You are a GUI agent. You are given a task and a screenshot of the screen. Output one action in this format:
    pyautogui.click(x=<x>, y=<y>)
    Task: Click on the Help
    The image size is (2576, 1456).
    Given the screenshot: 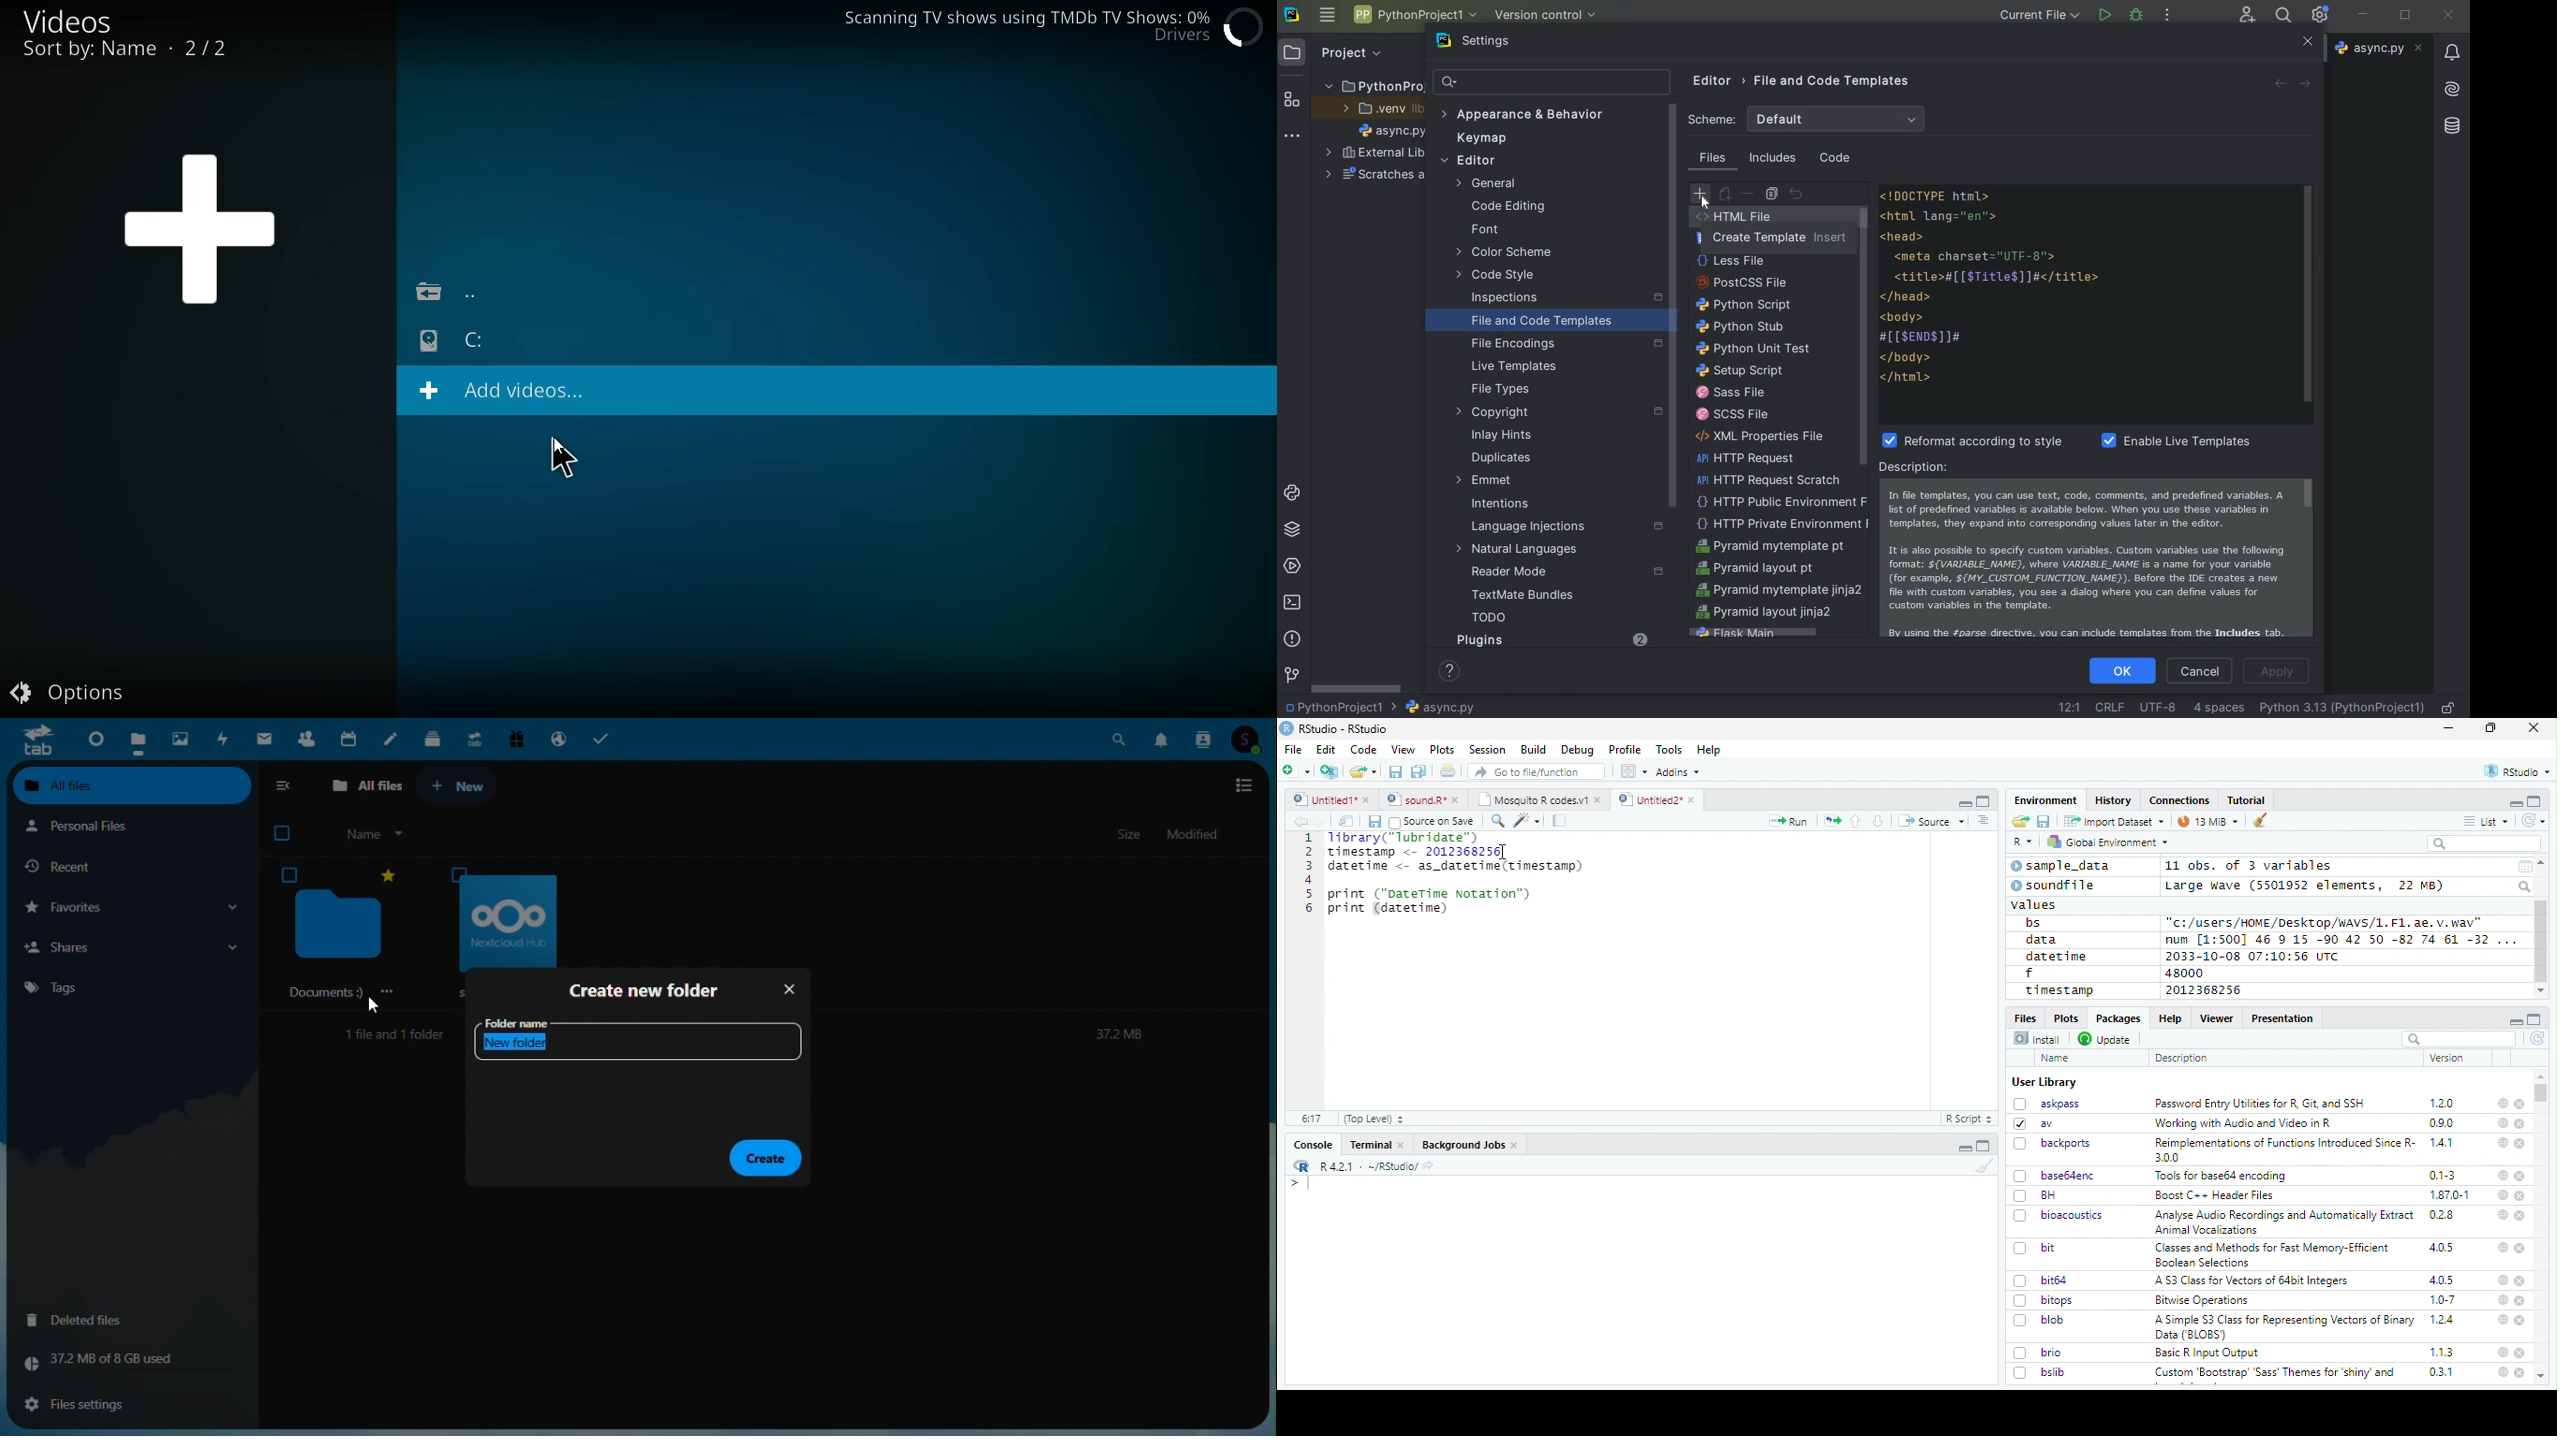 What is the action you would take?
    pyautogui.click(x=2169, y=1018)
    